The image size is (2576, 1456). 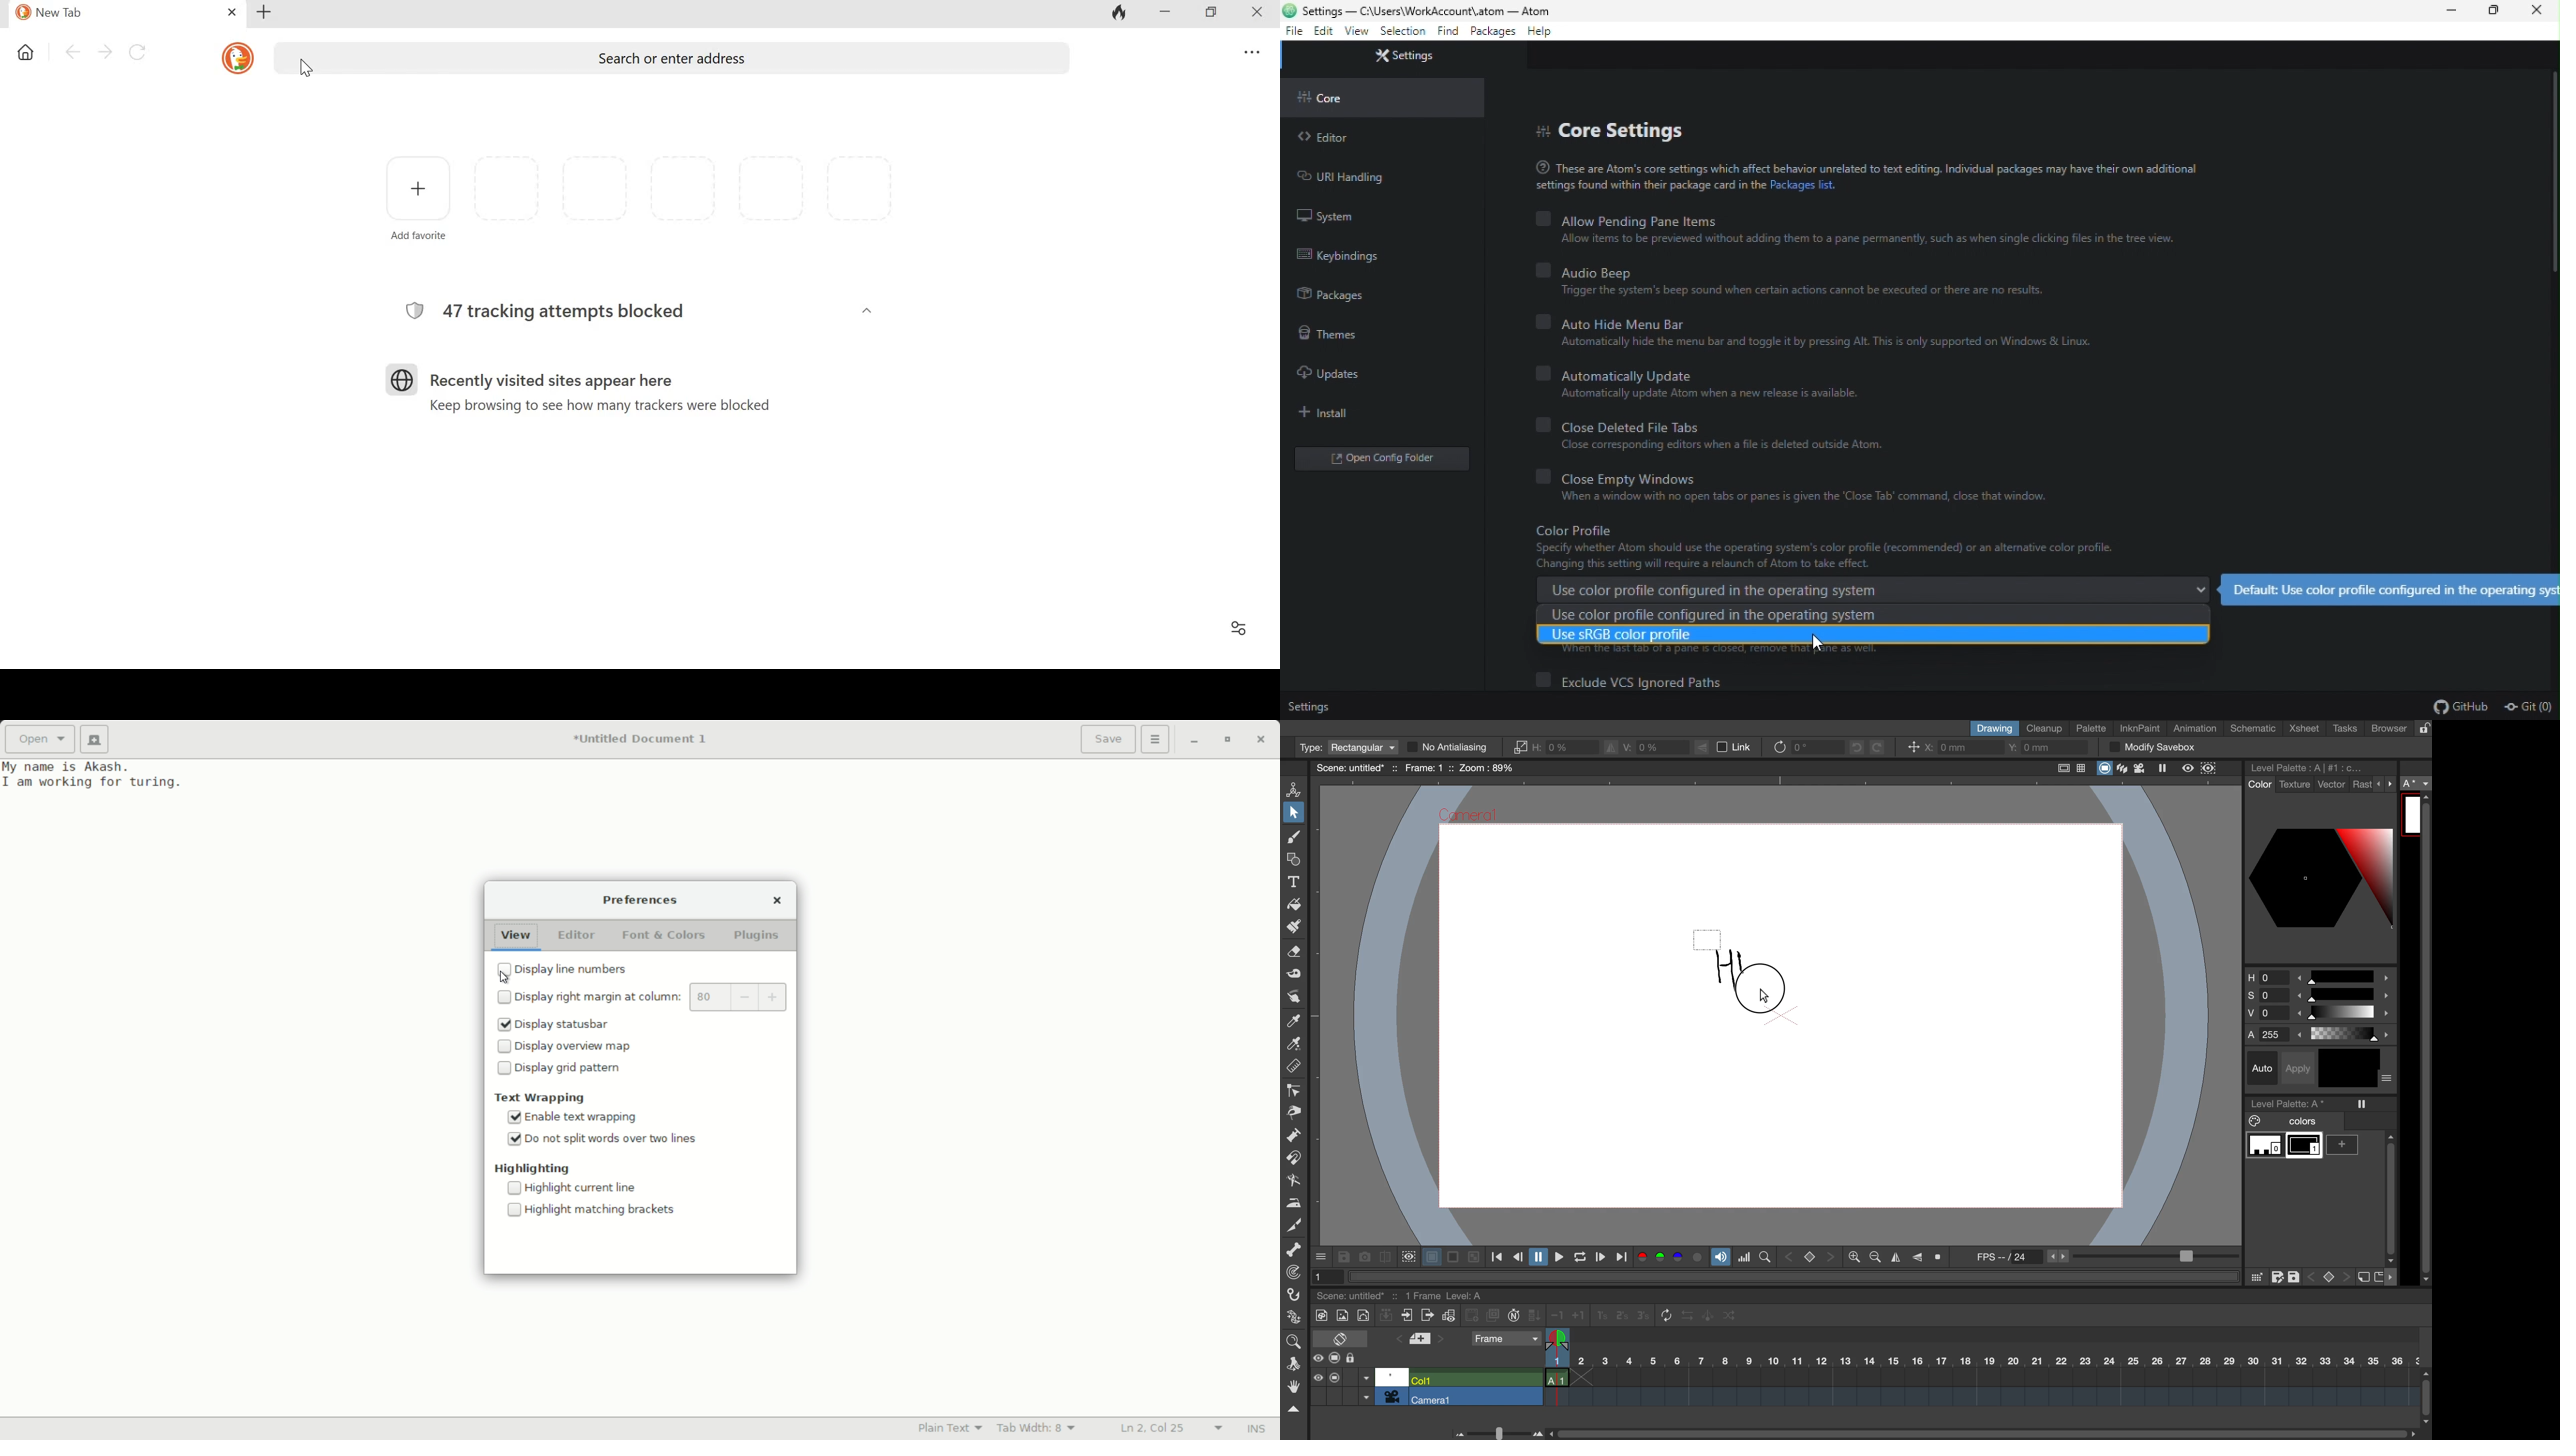 I want to click on new style, so click(x=2362, y=1278).